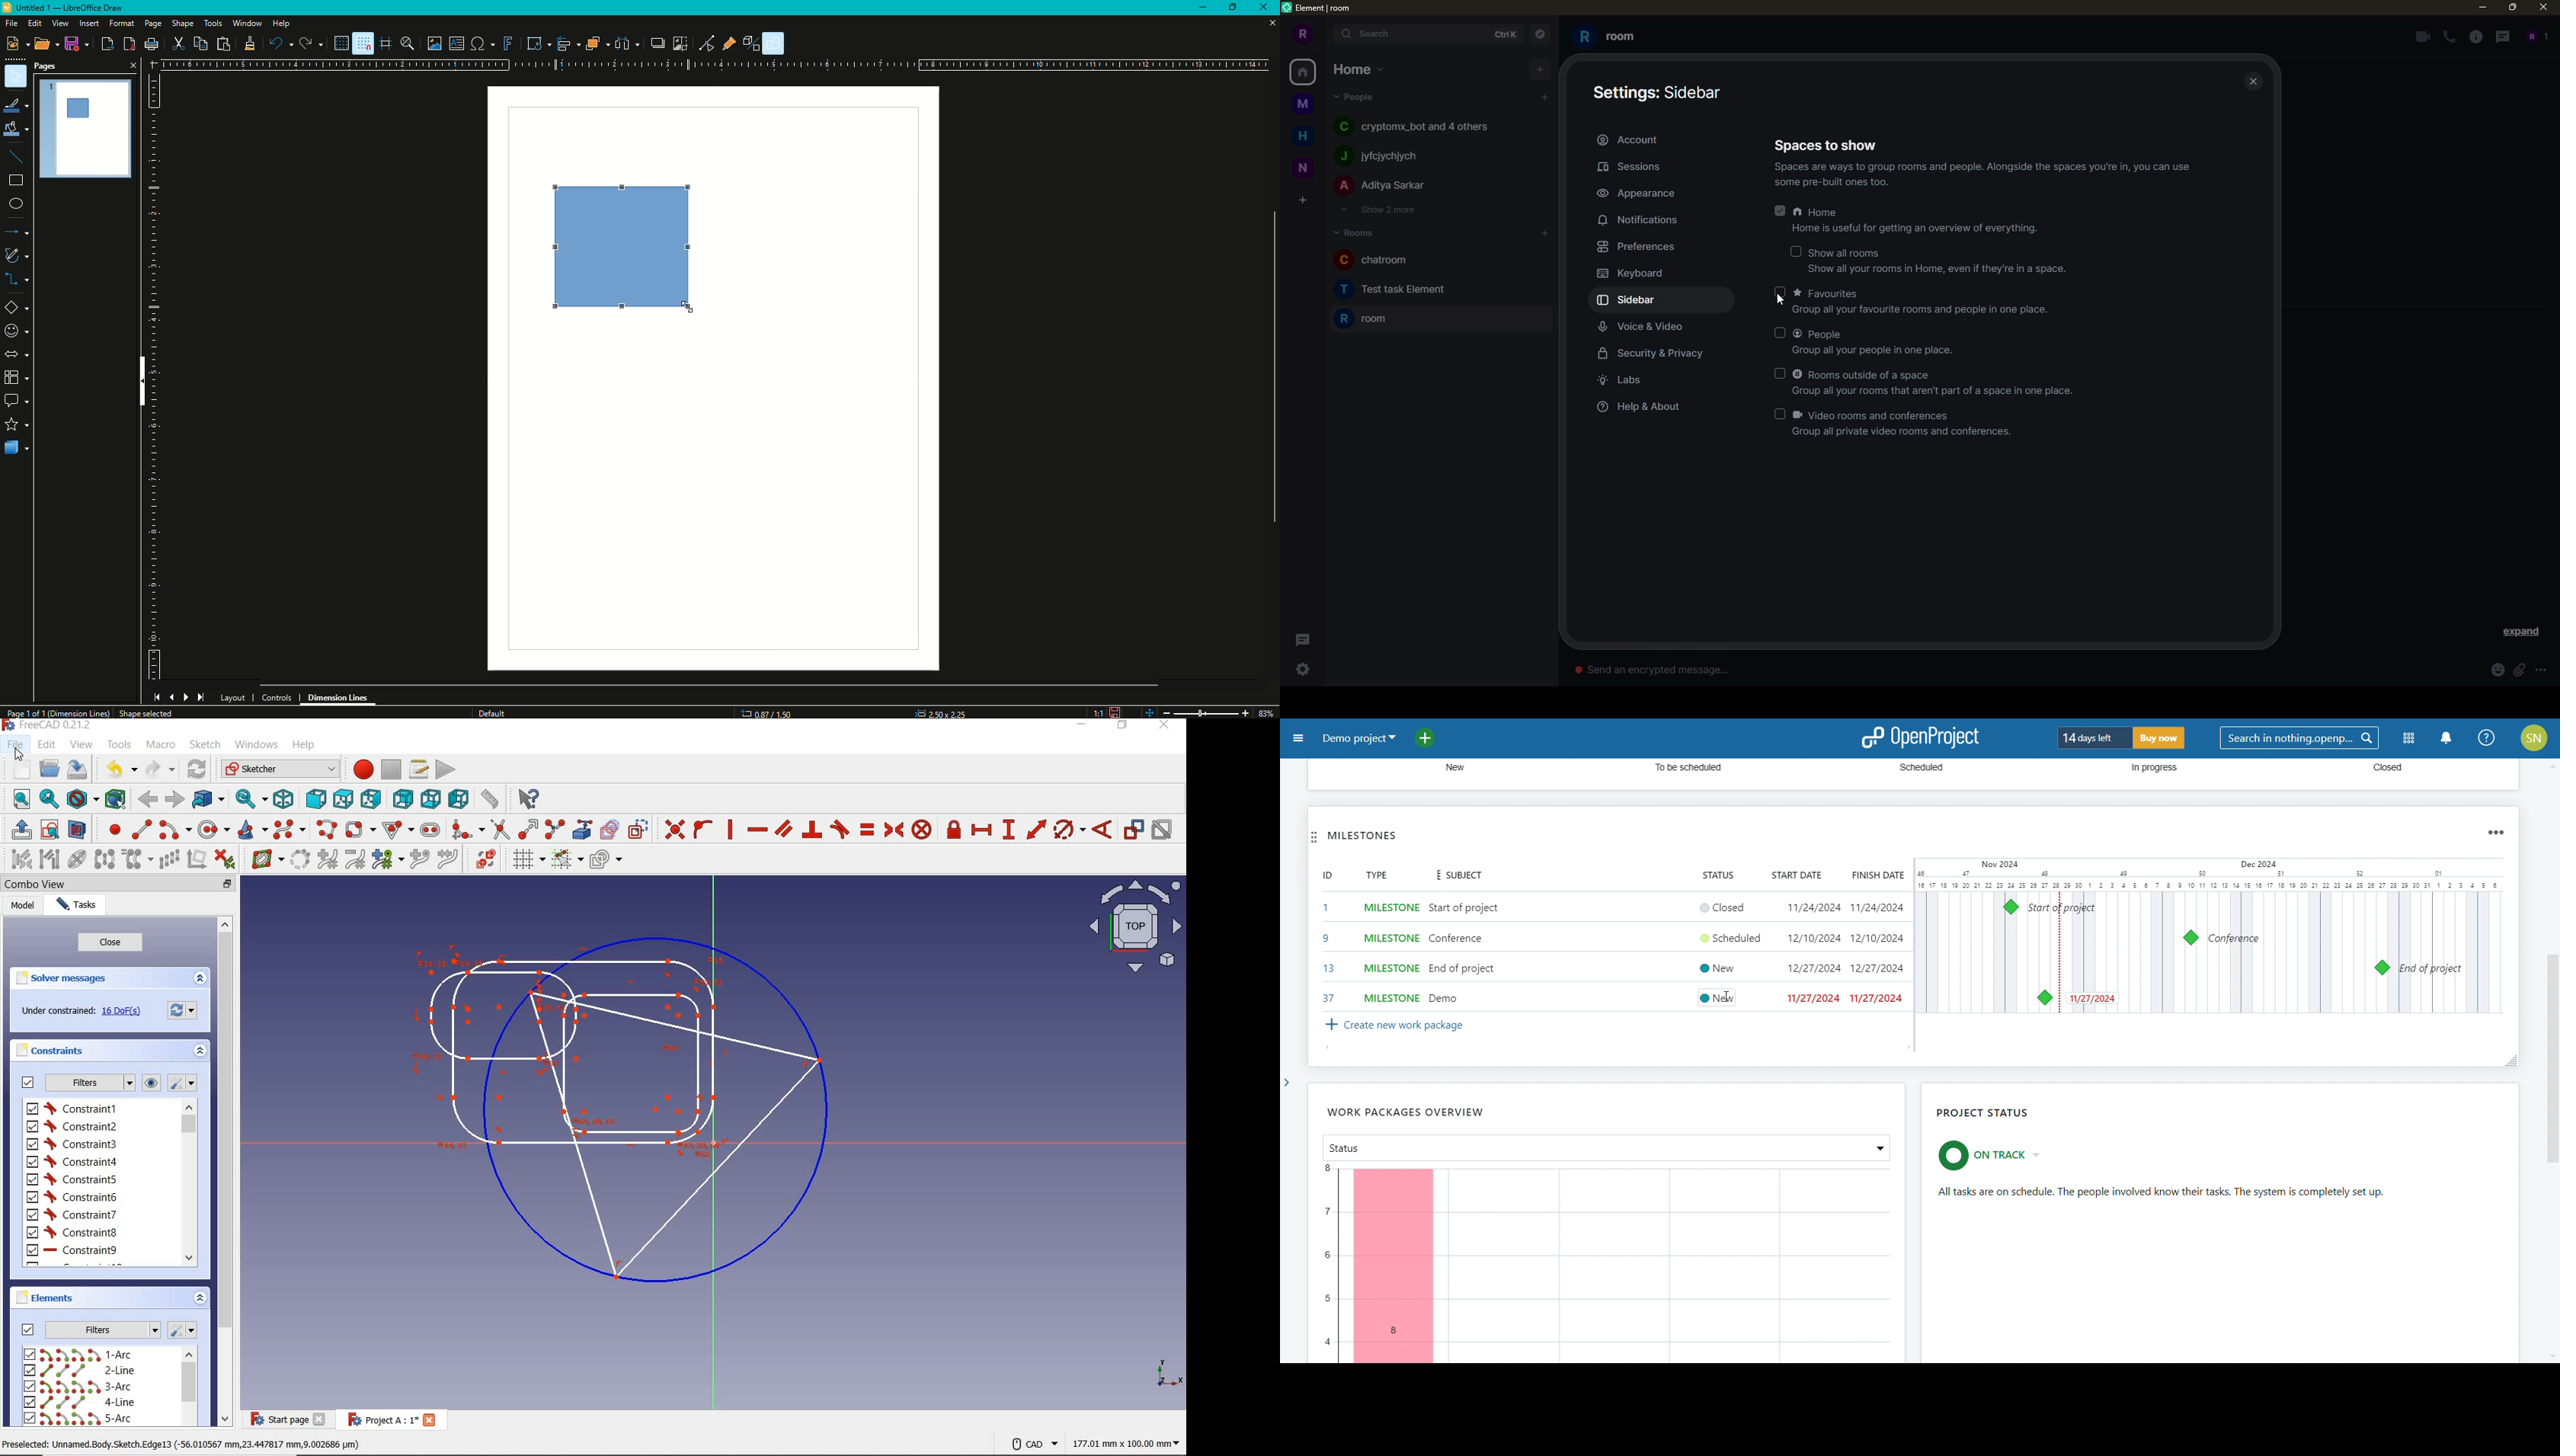 Image resolution: width=2576 pixels, height=1456 pixels. Describe the element at coordinates (1877, 415) in the screenshot. I see `video rooms` at that location.